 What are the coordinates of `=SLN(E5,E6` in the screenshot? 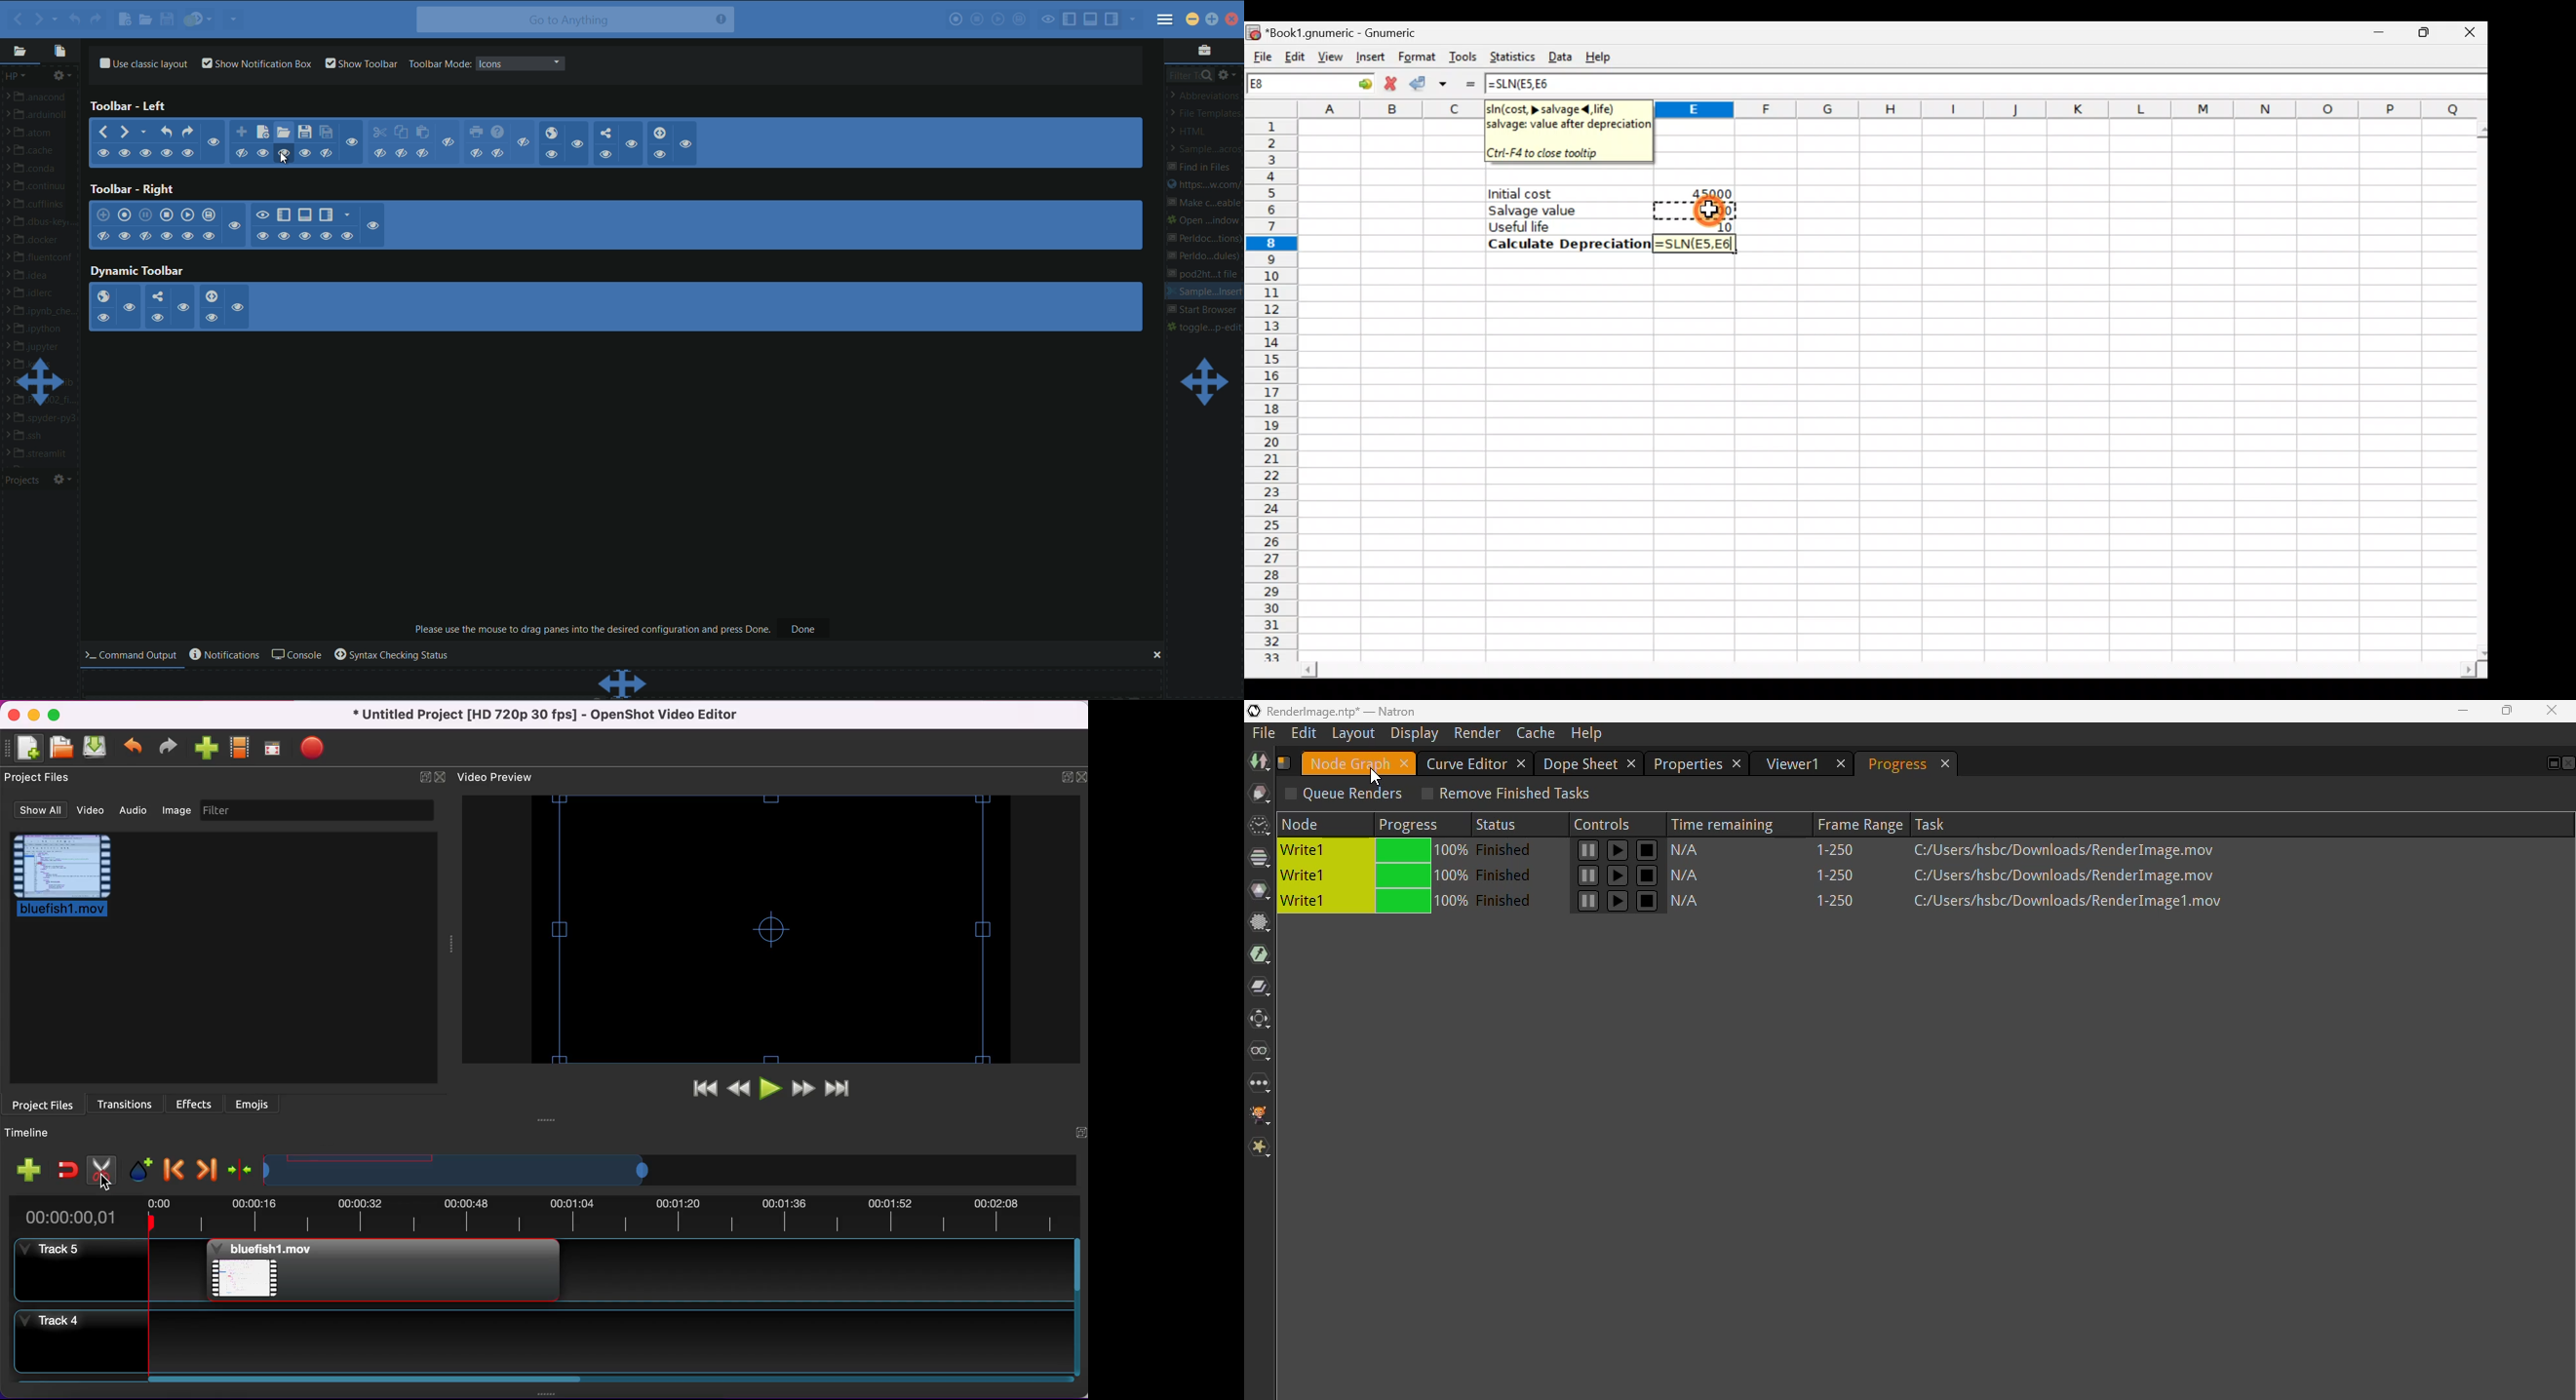 It's located at (1528, 84).